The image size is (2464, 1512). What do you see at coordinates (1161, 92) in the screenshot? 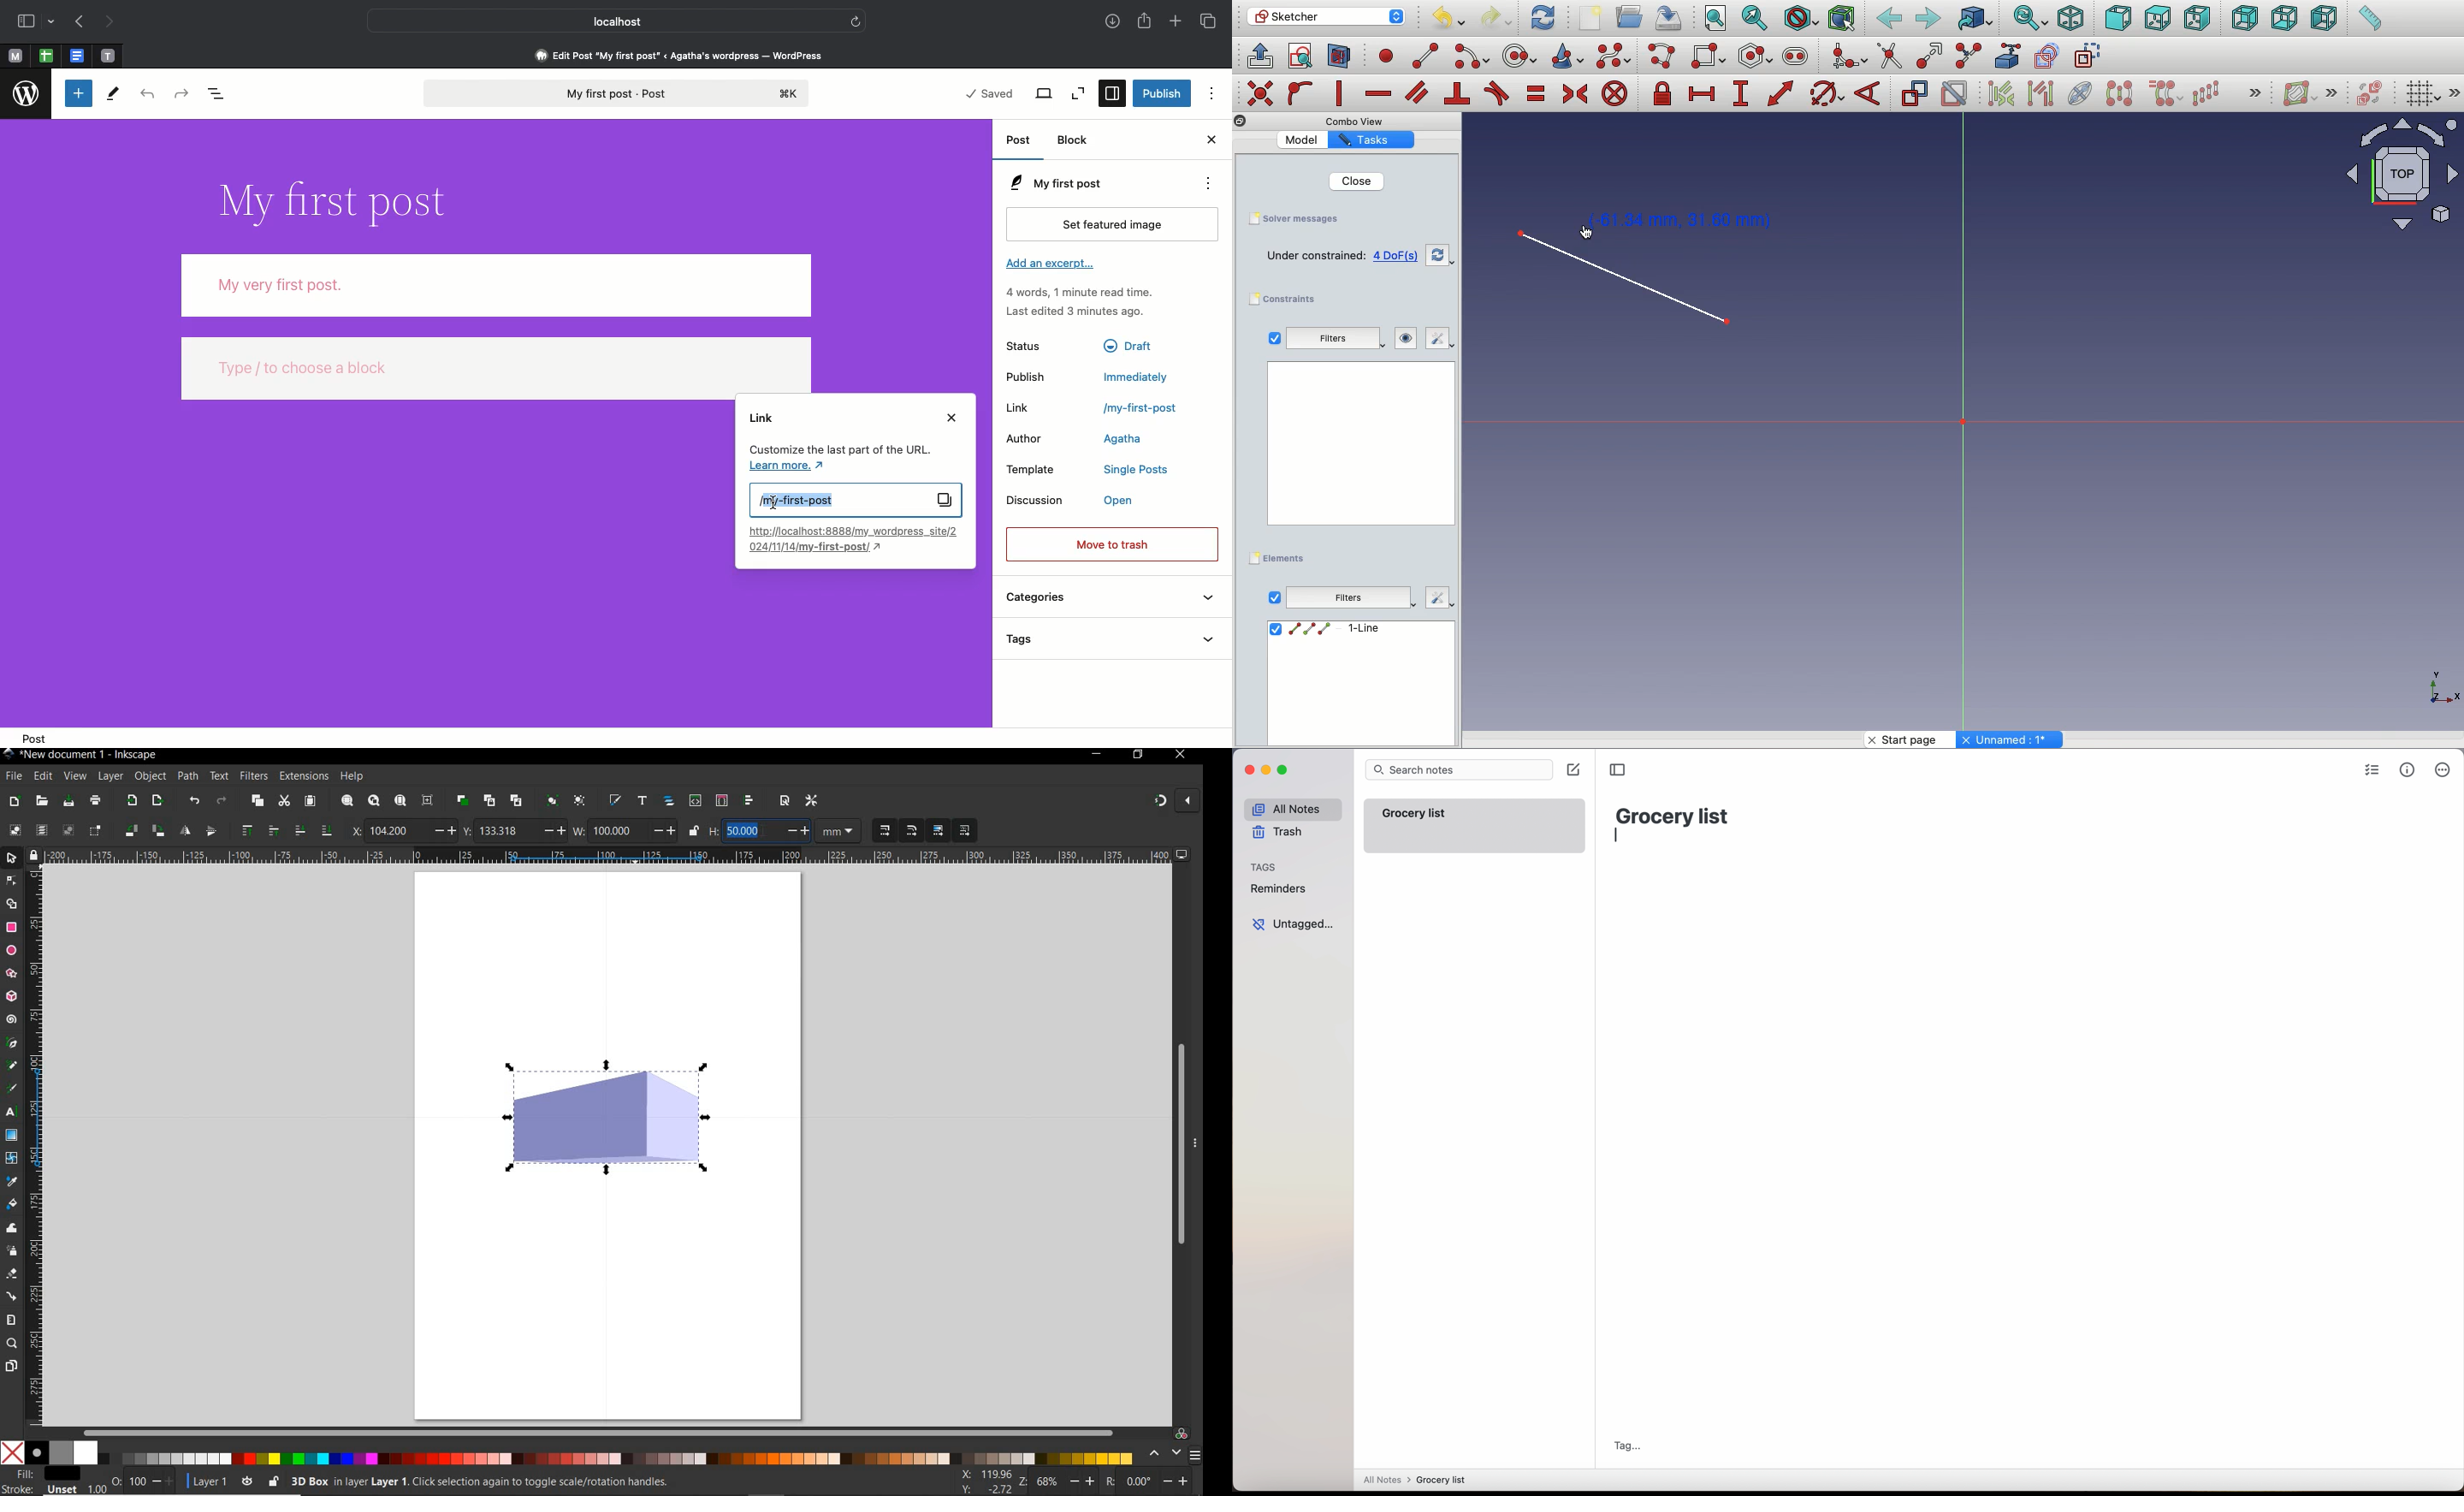
I see `Publish` at bounding box center [1161, 92].